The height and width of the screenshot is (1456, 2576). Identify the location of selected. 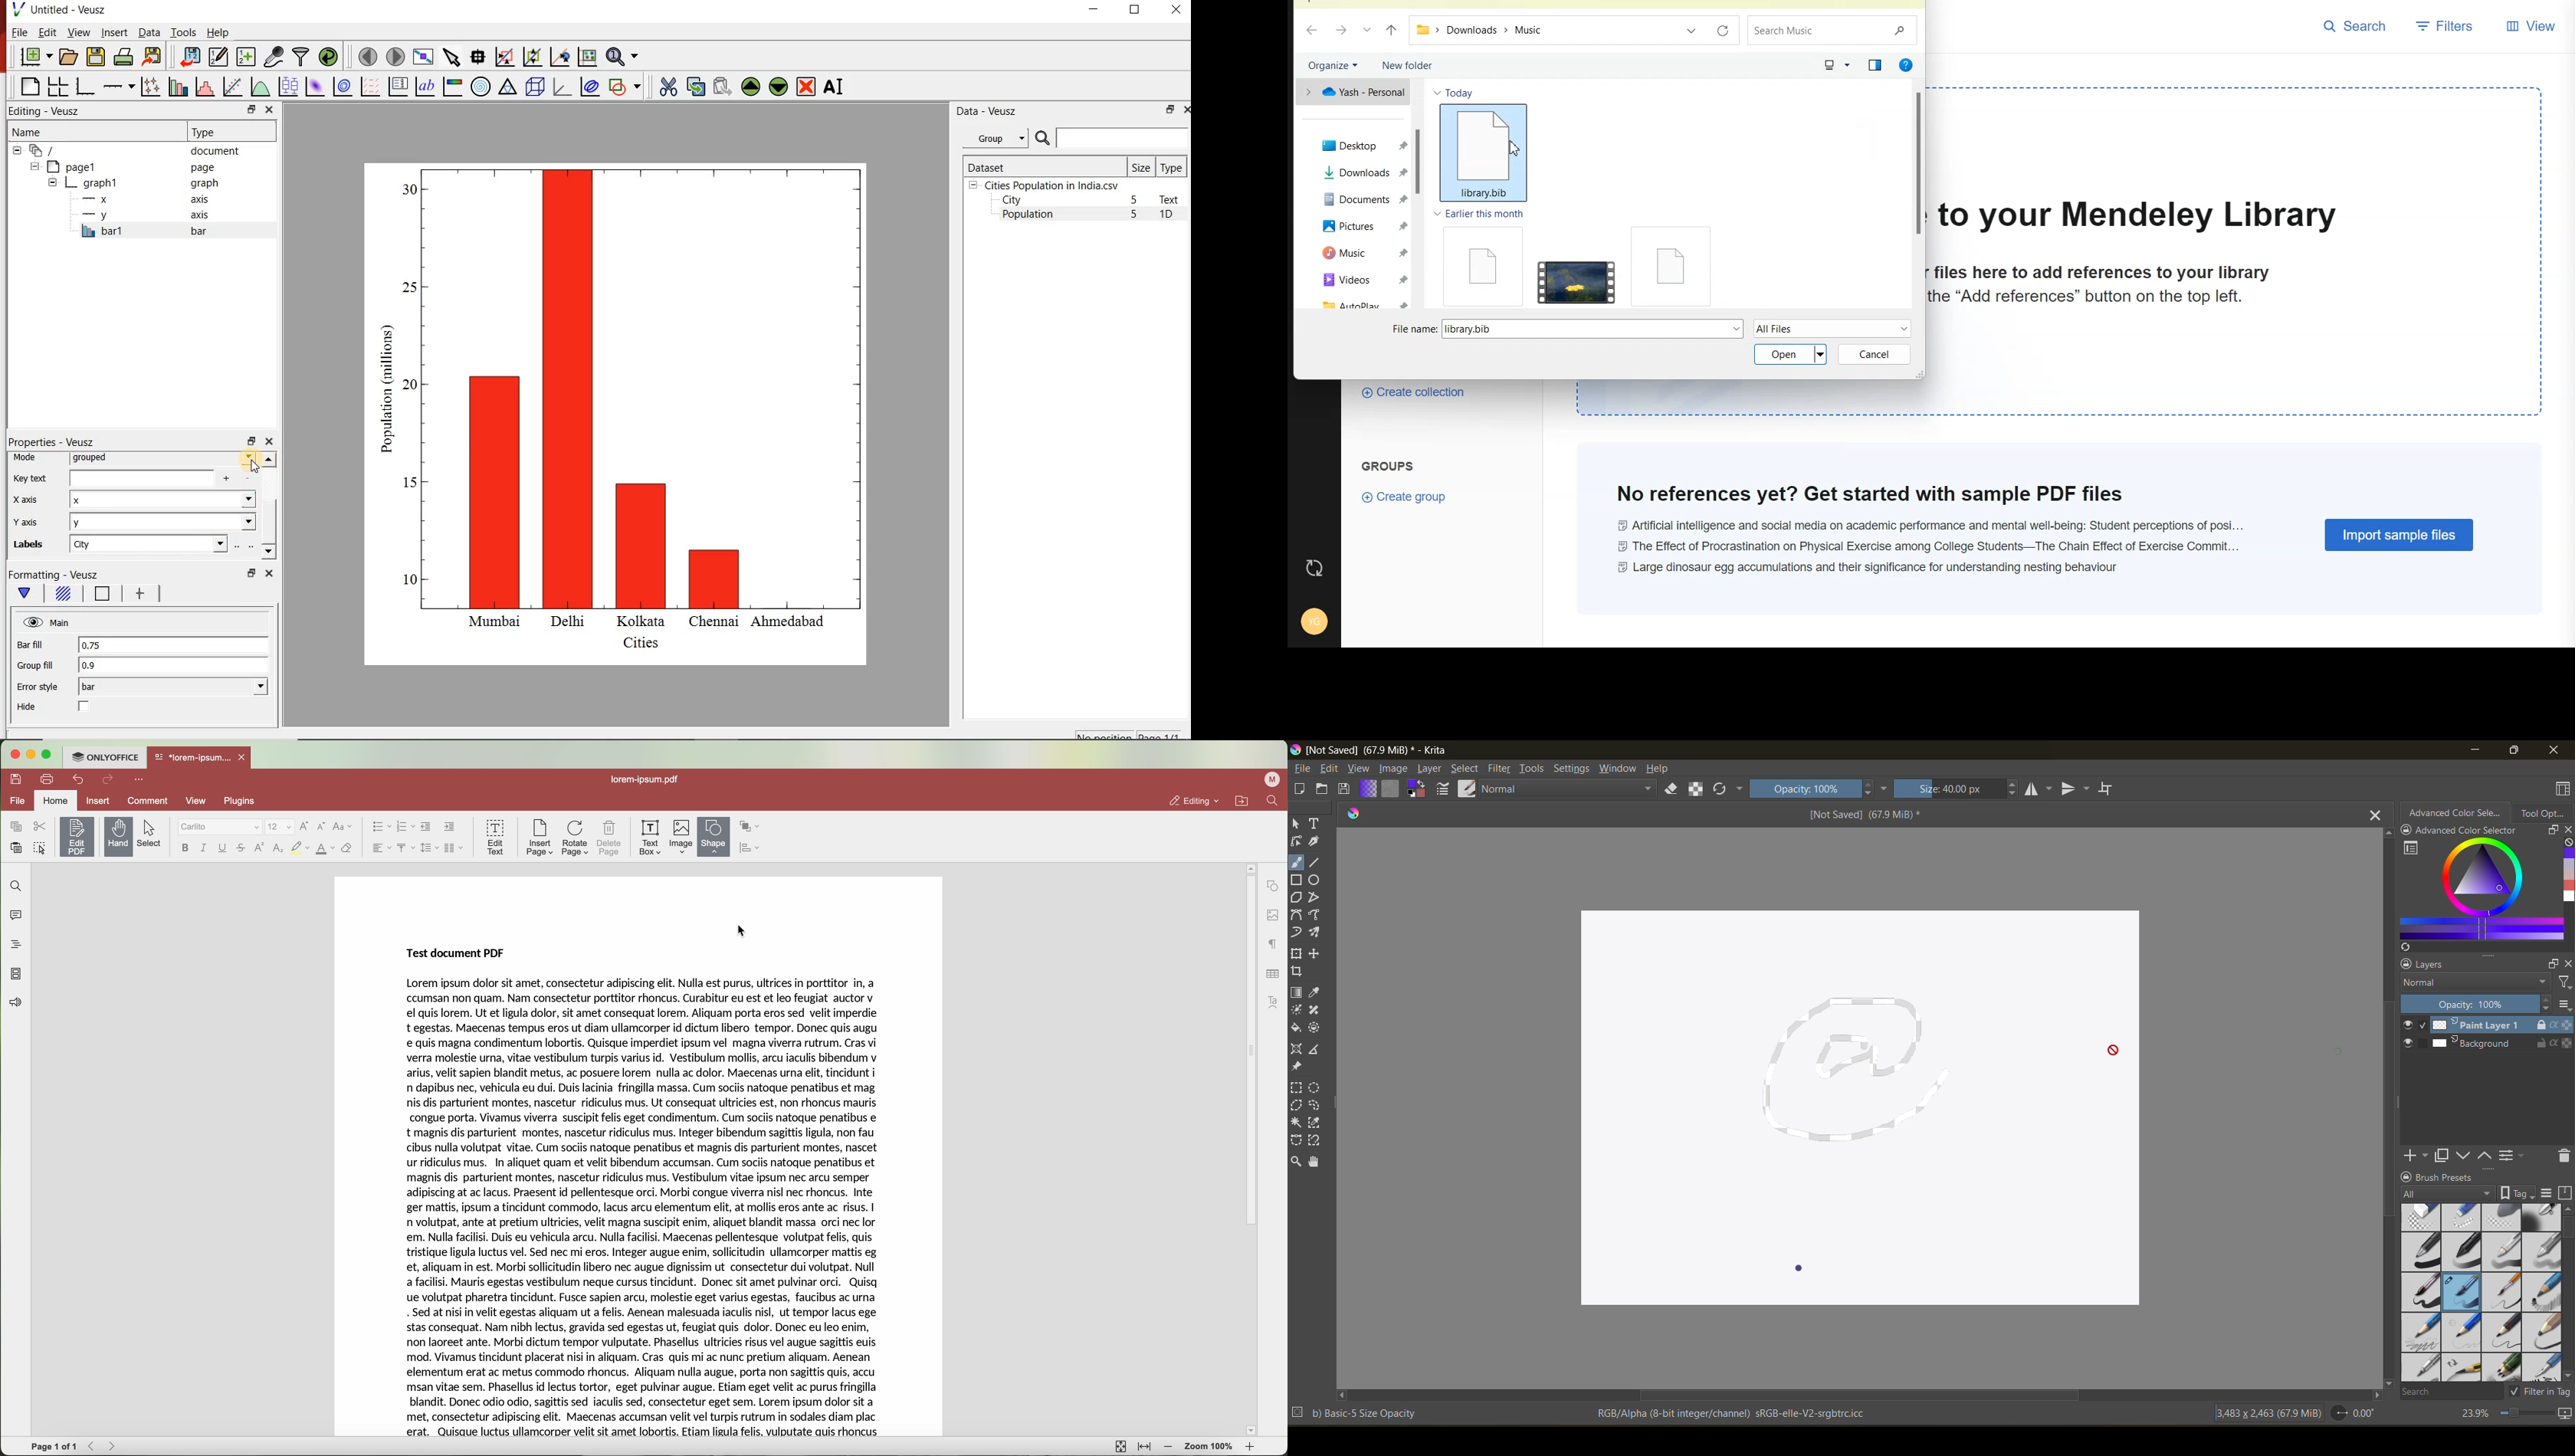
(2423, 1025).